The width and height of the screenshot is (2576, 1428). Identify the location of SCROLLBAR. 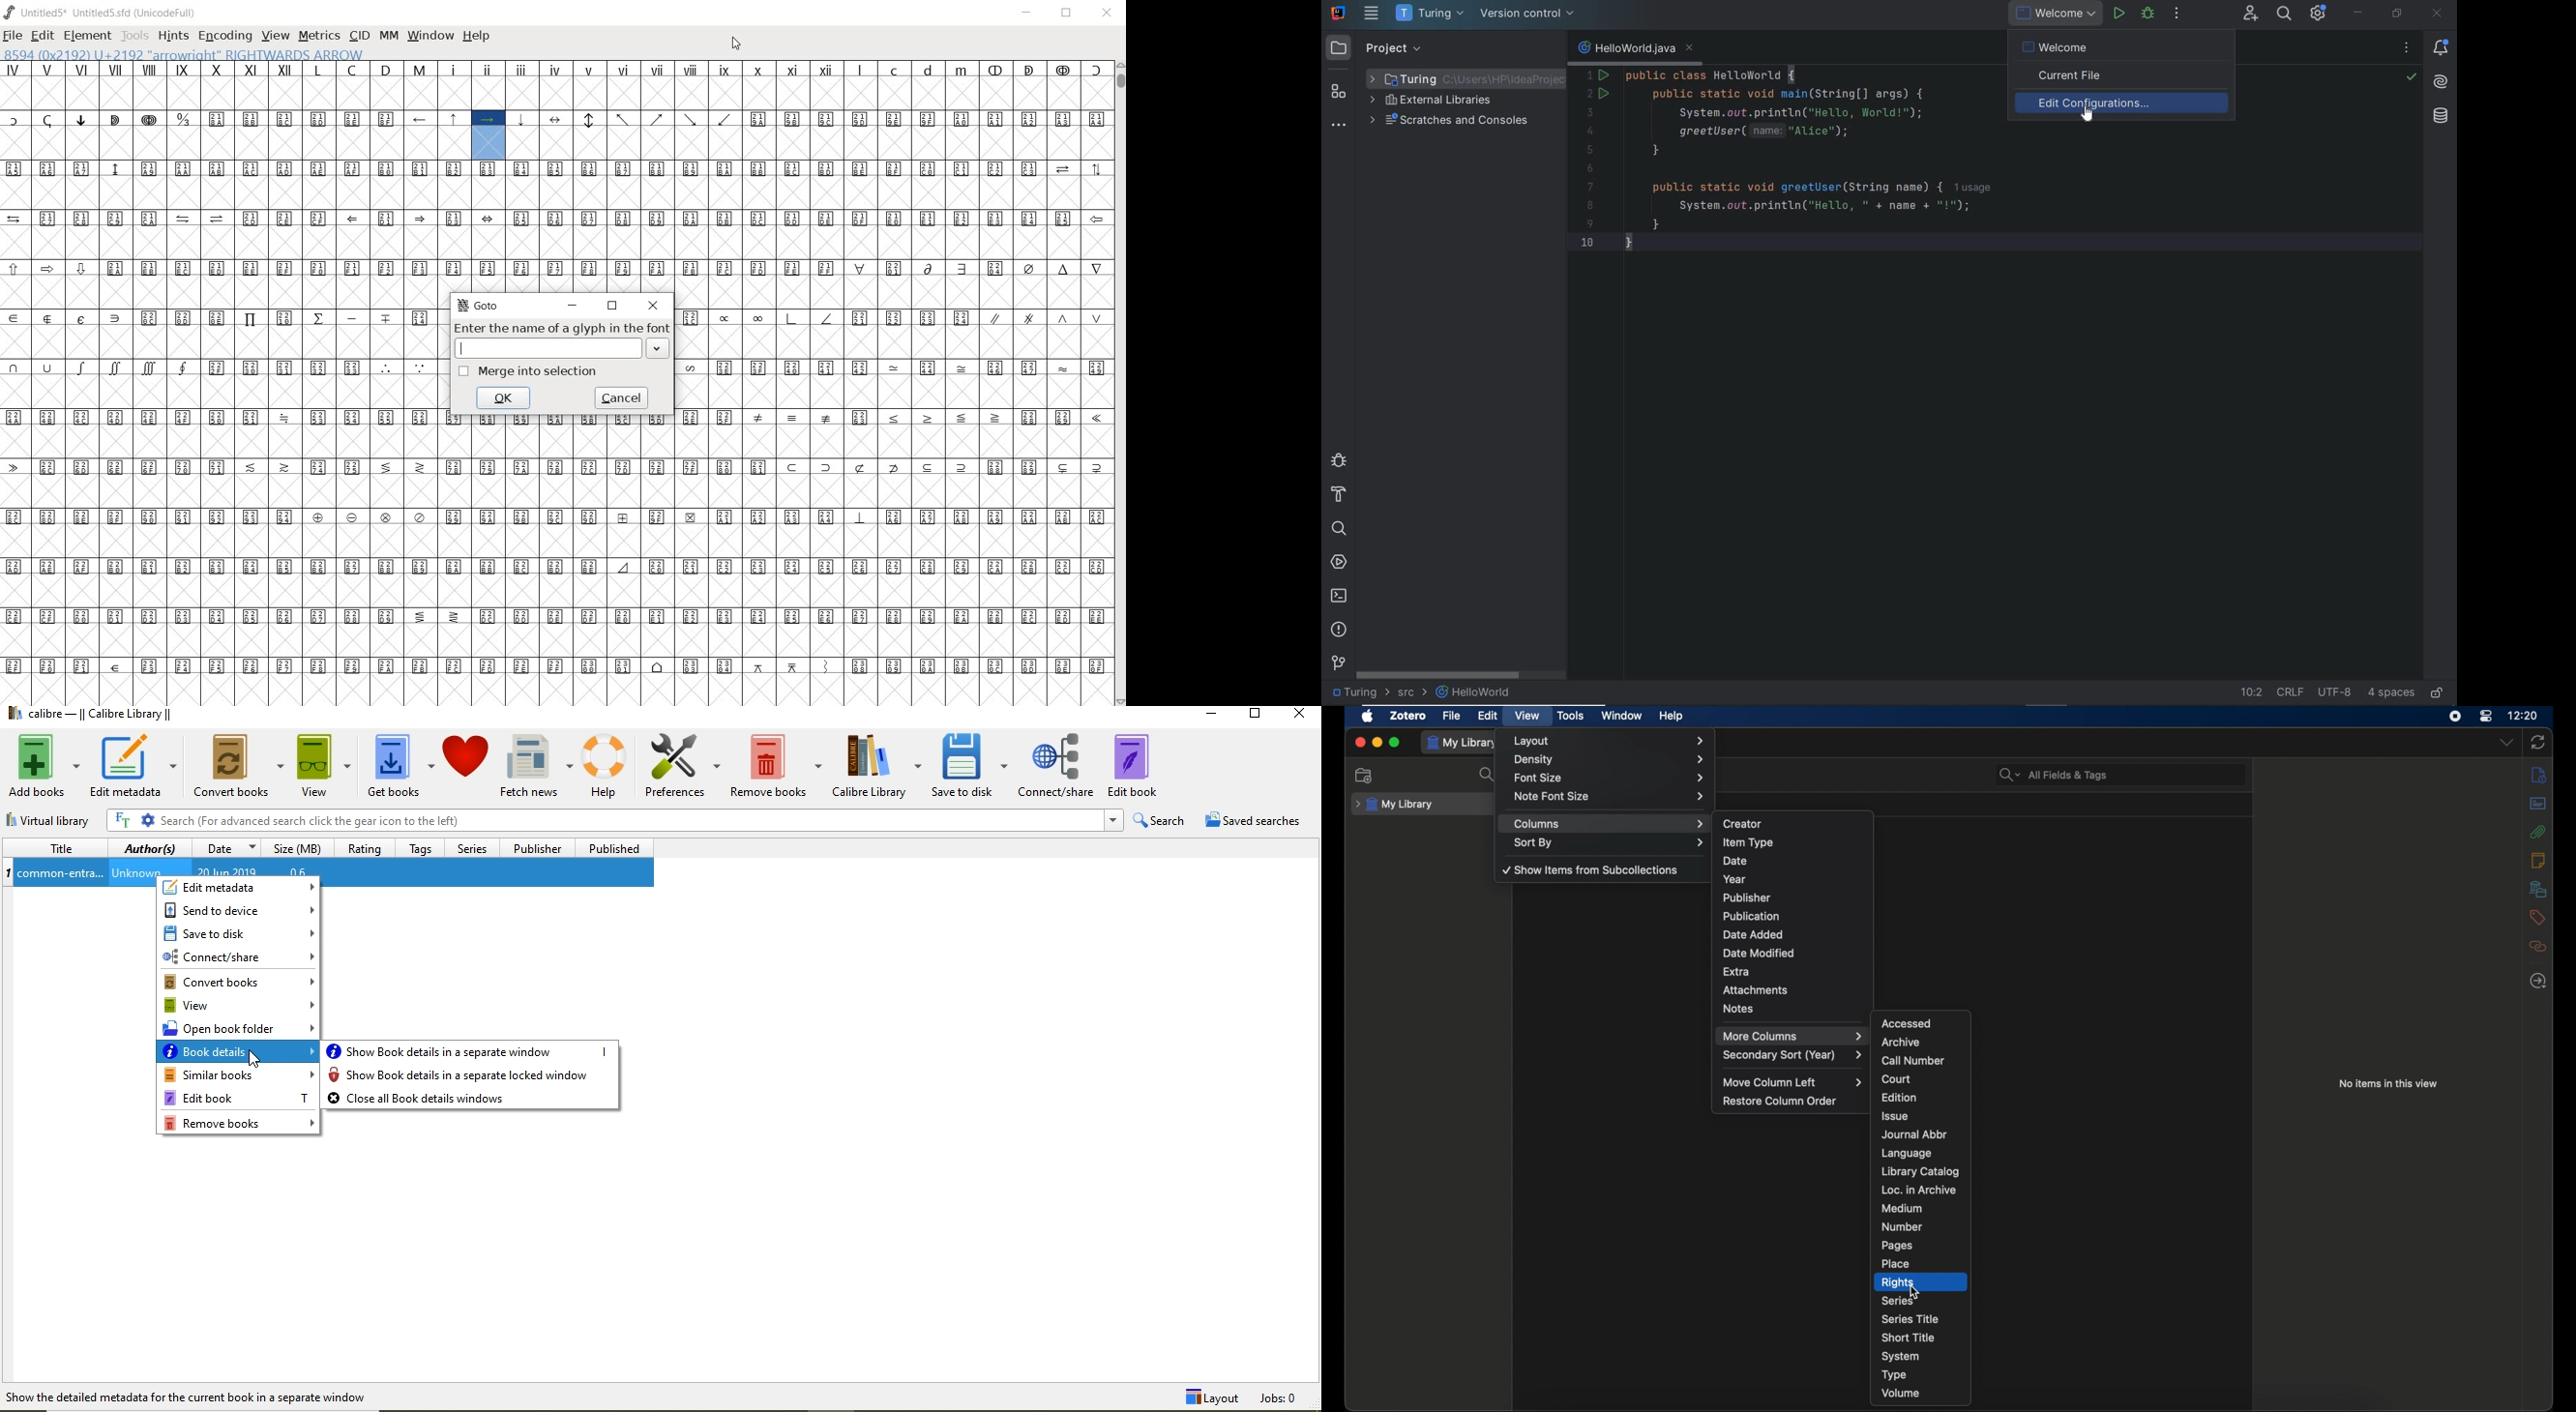
(1119, 383).